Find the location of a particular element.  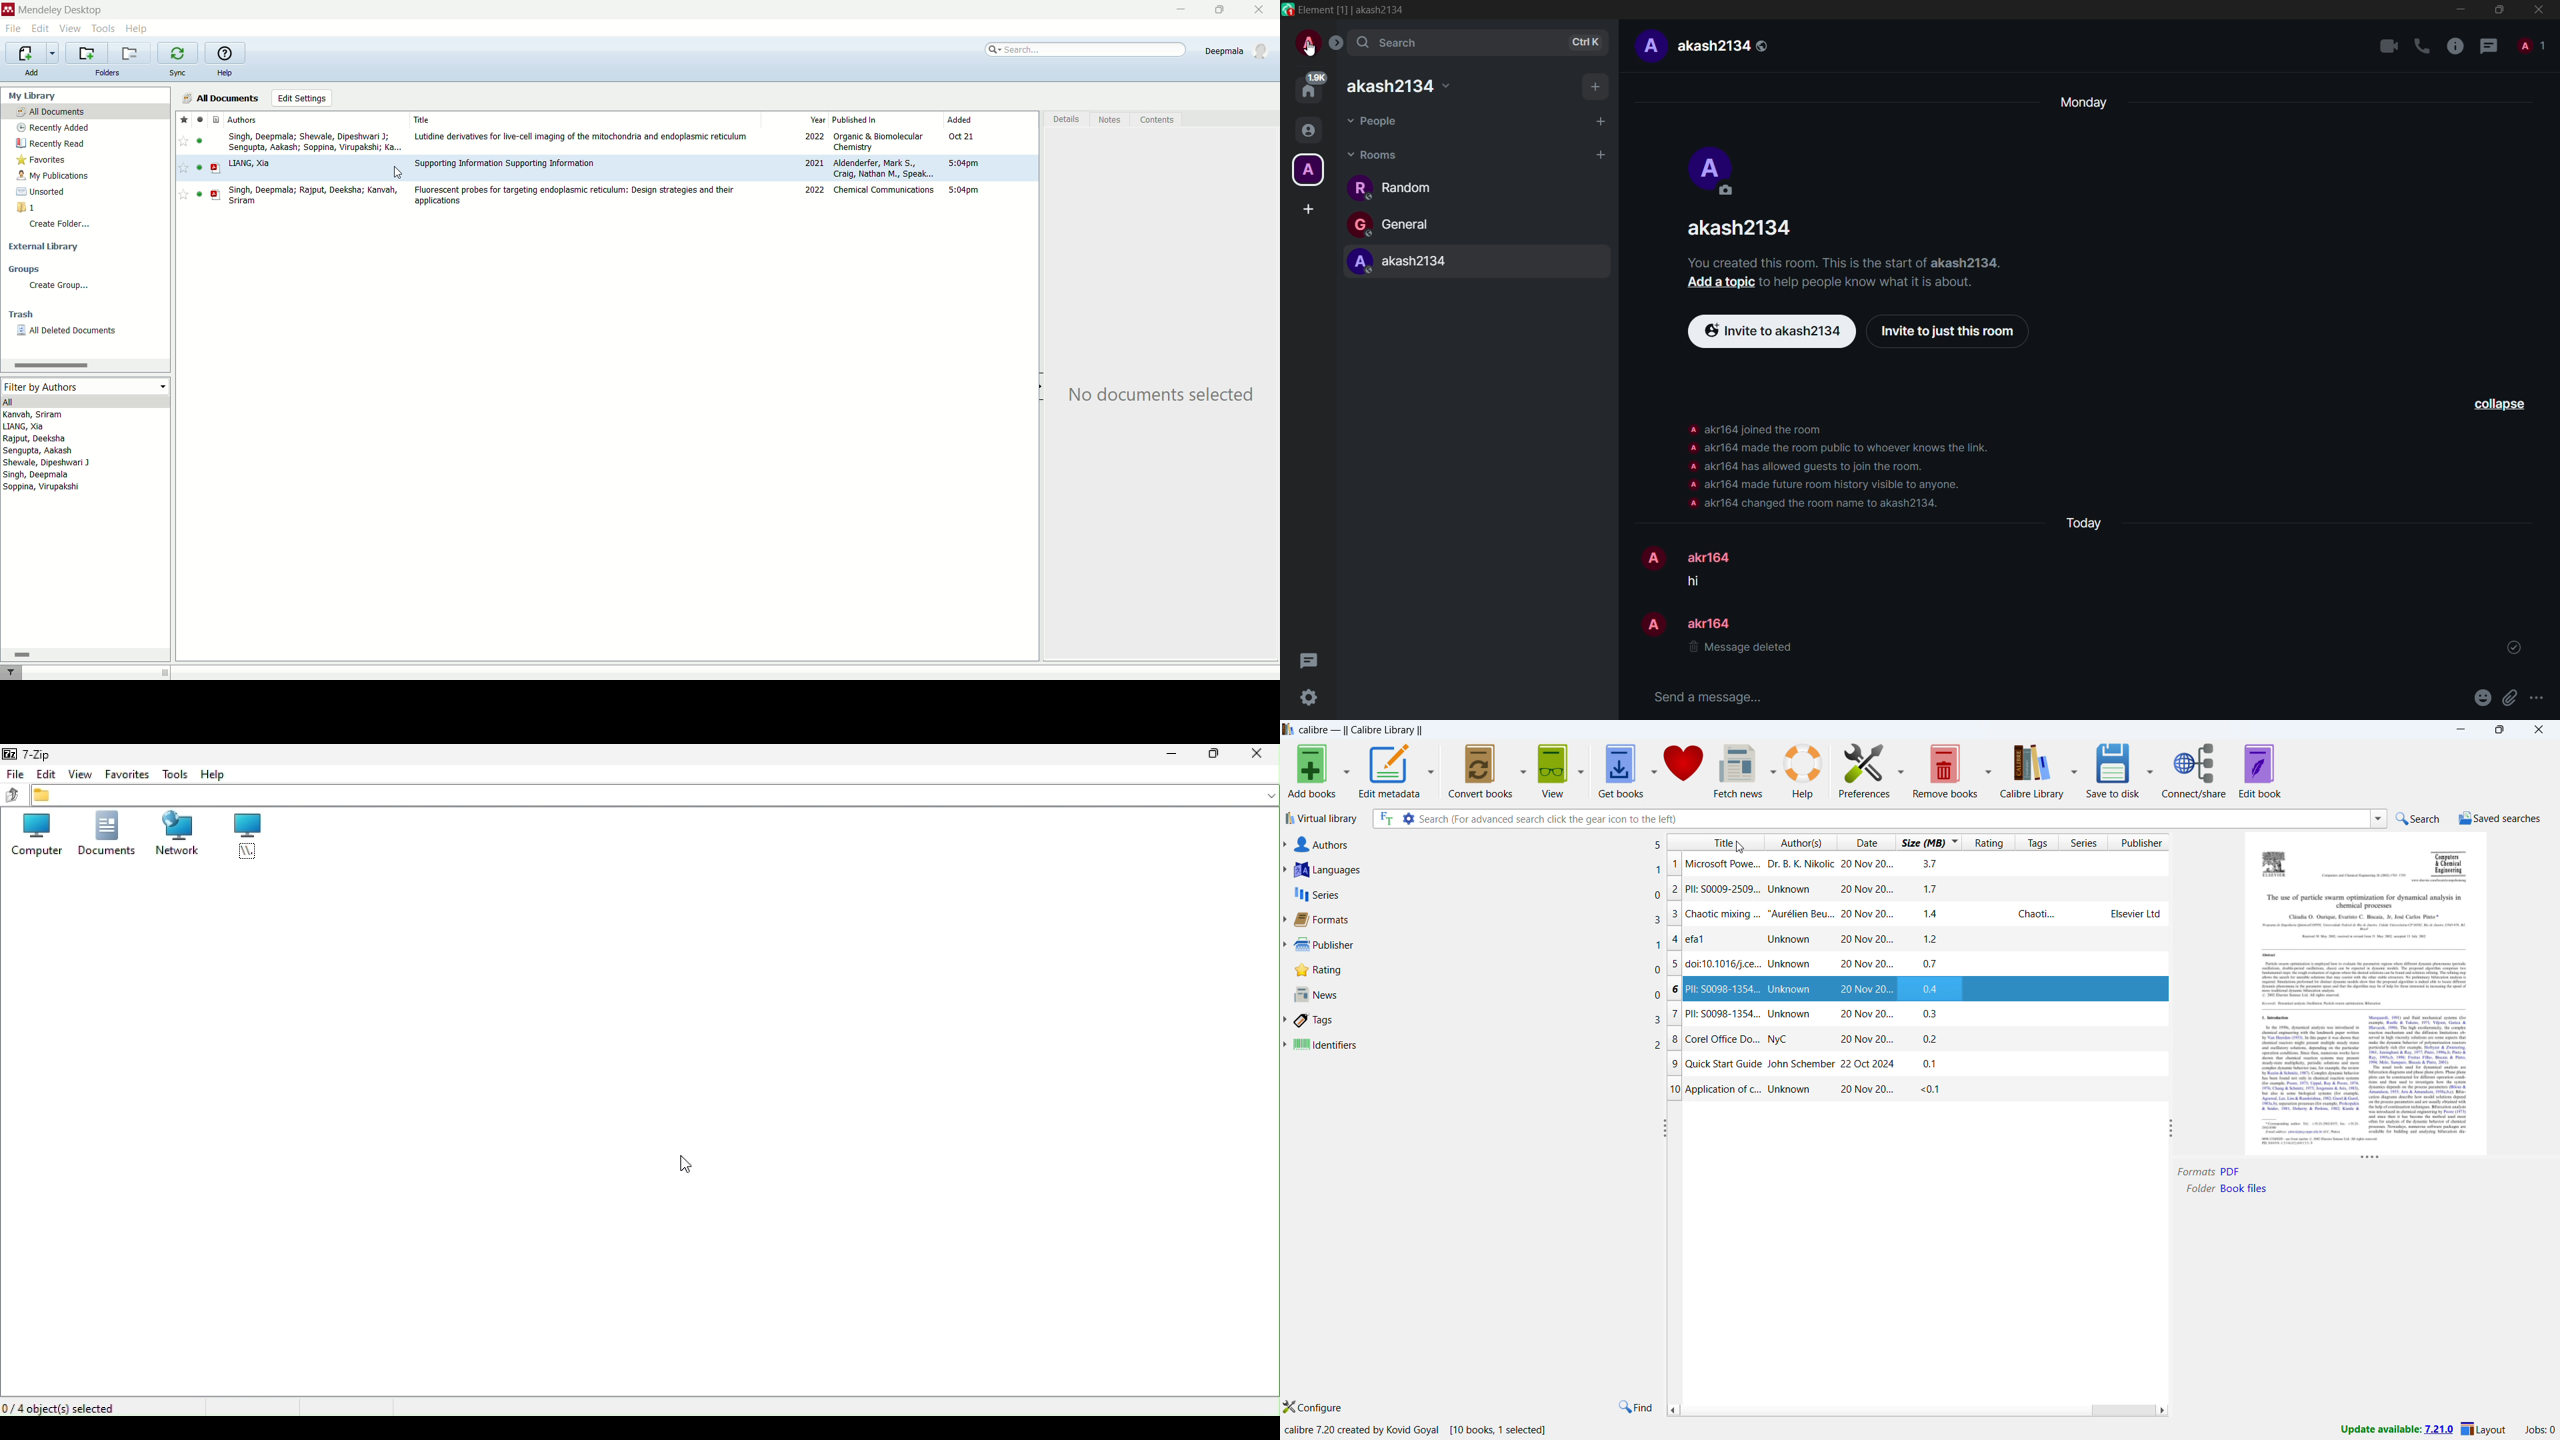

add is located at coordinates (36, 73).